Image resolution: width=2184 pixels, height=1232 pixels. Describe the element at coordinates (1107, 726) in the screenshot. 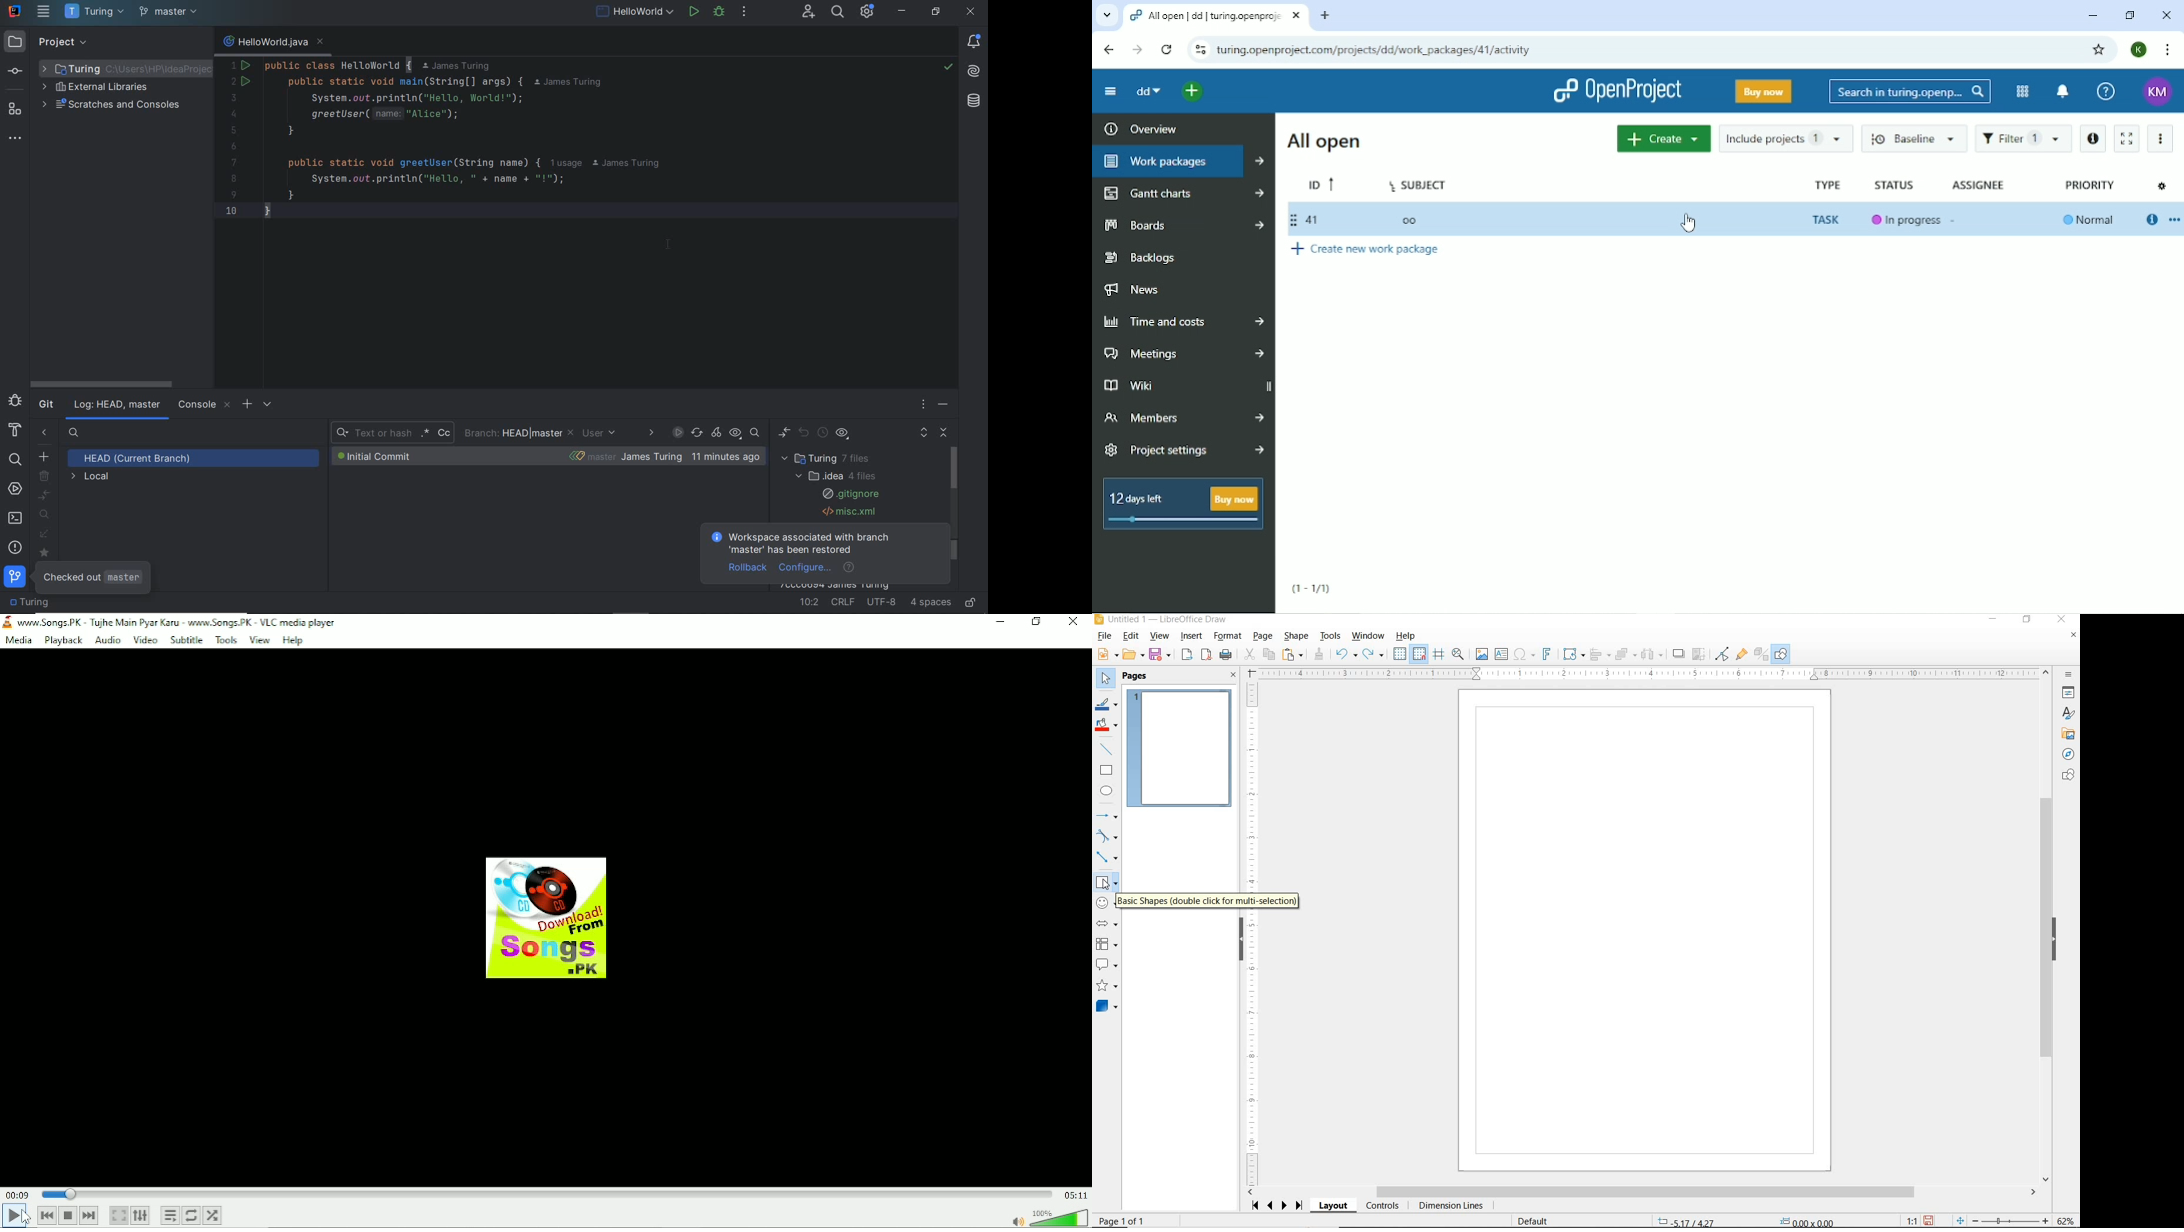

I see `FILL COLOR` at that location.